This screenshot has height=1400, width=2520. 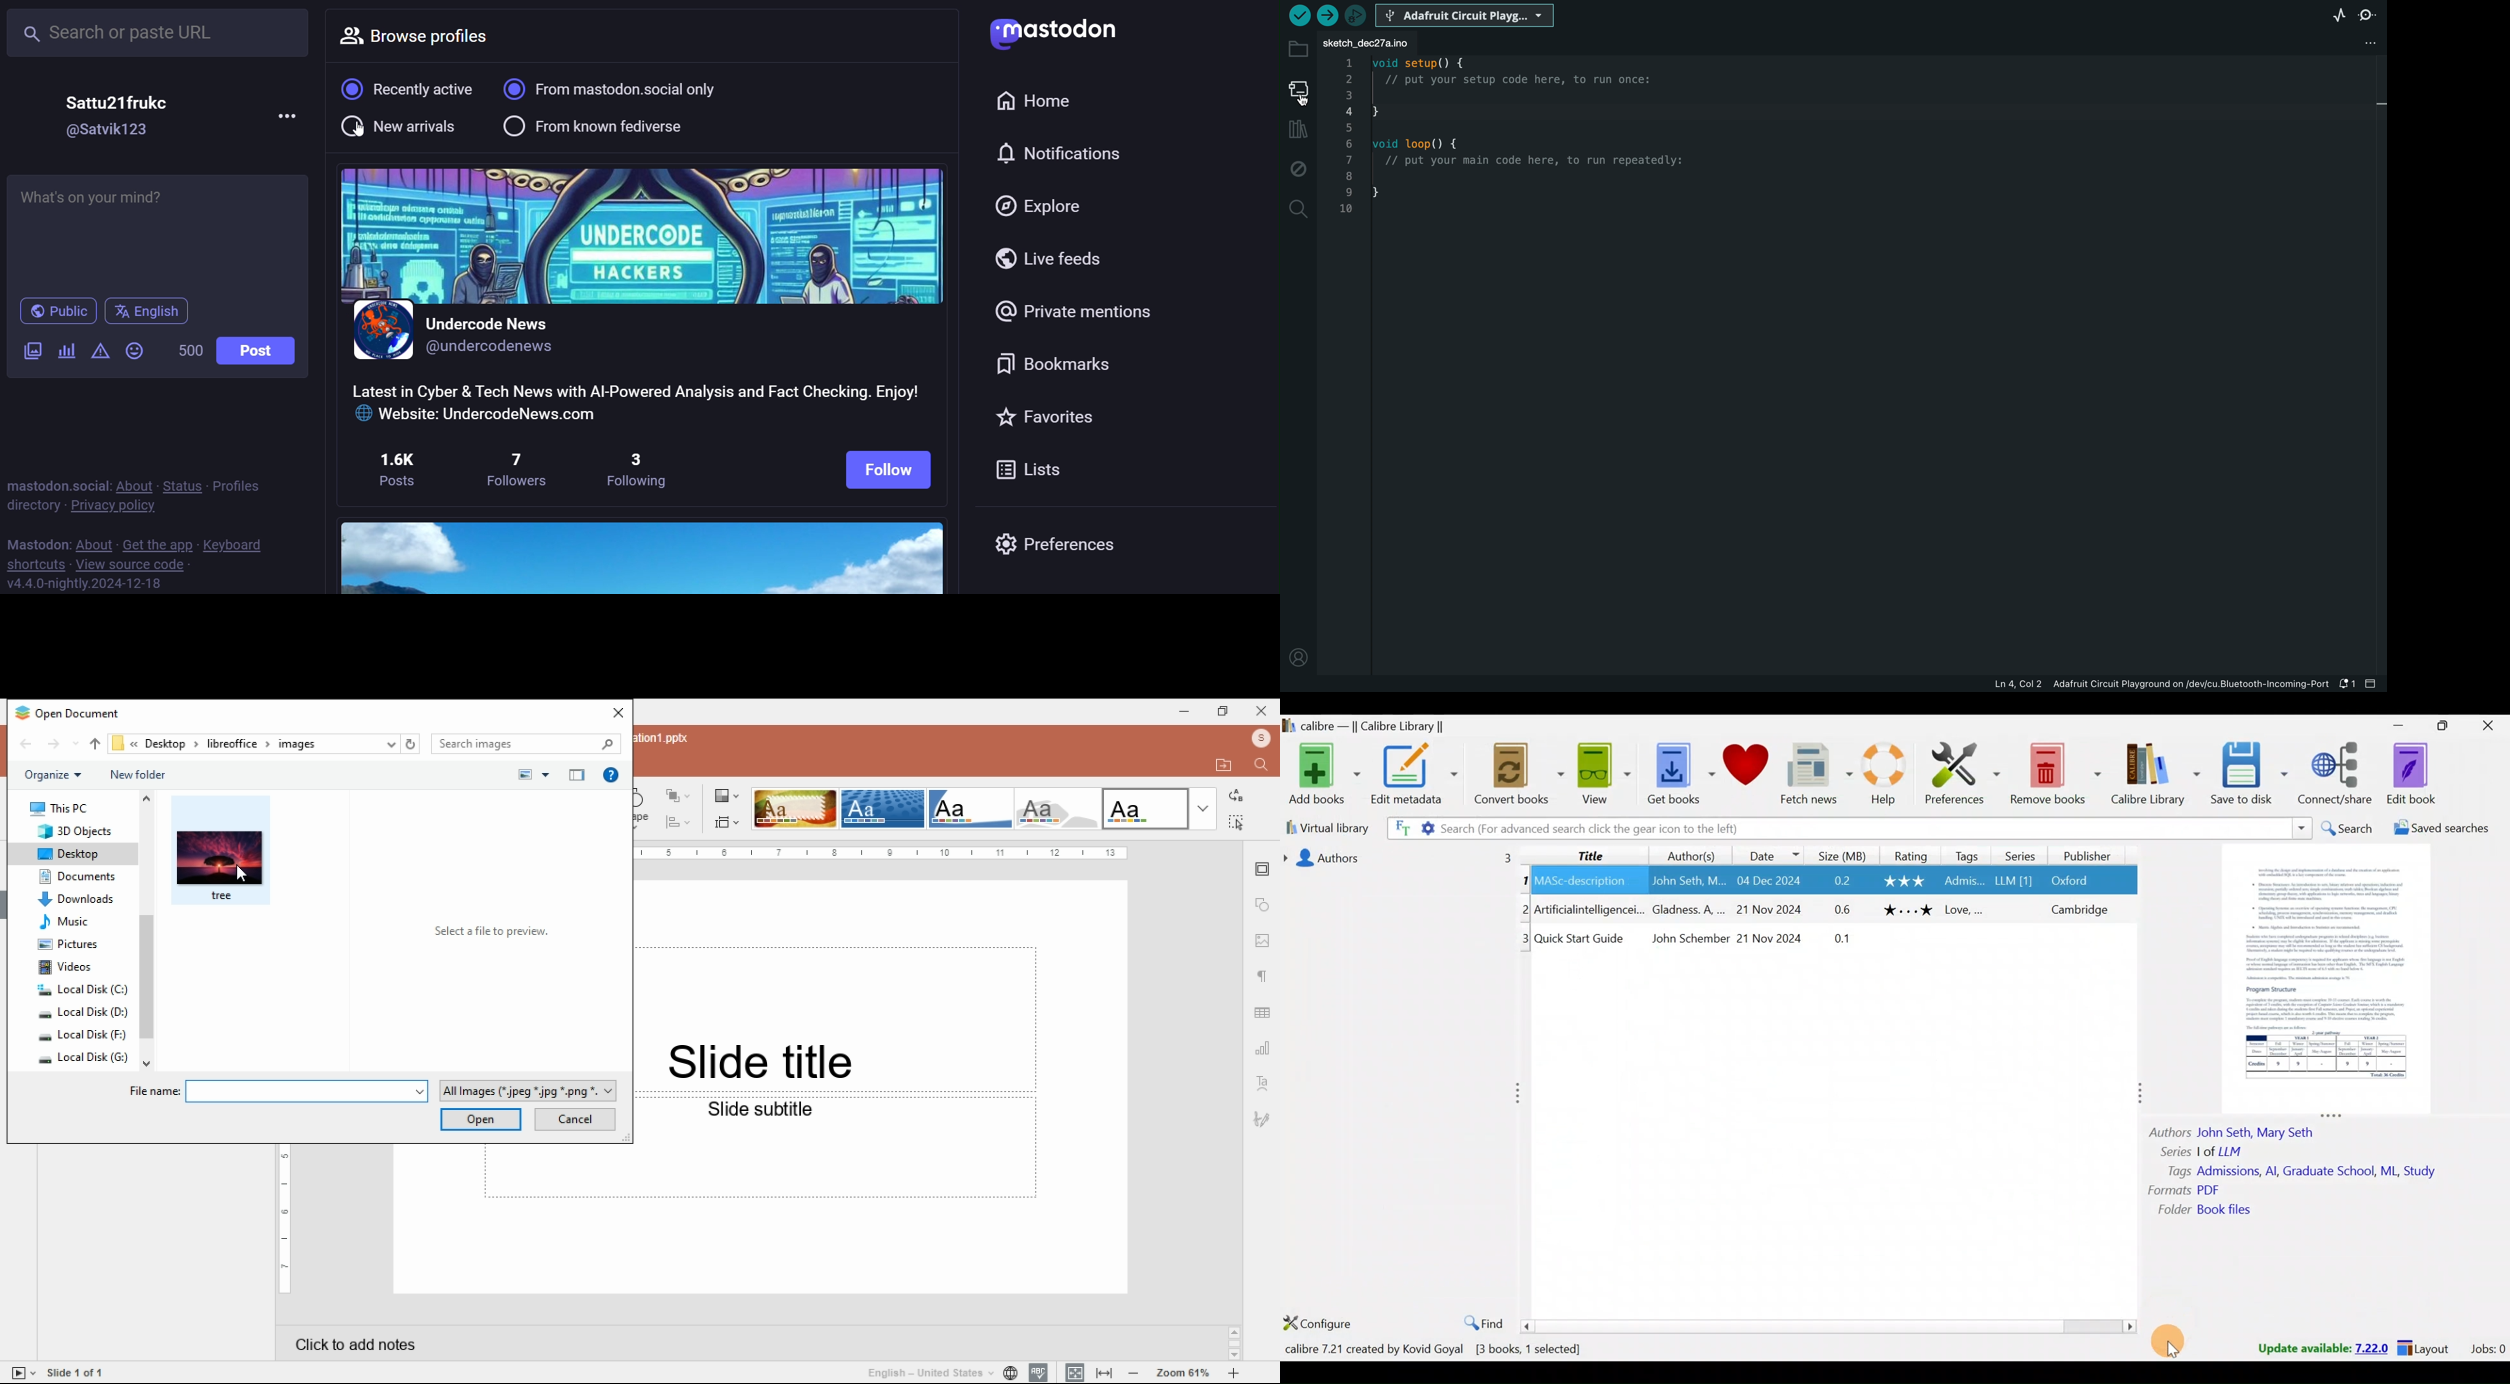 I want to click on scroll bar, so click(x=1829, y=1324).